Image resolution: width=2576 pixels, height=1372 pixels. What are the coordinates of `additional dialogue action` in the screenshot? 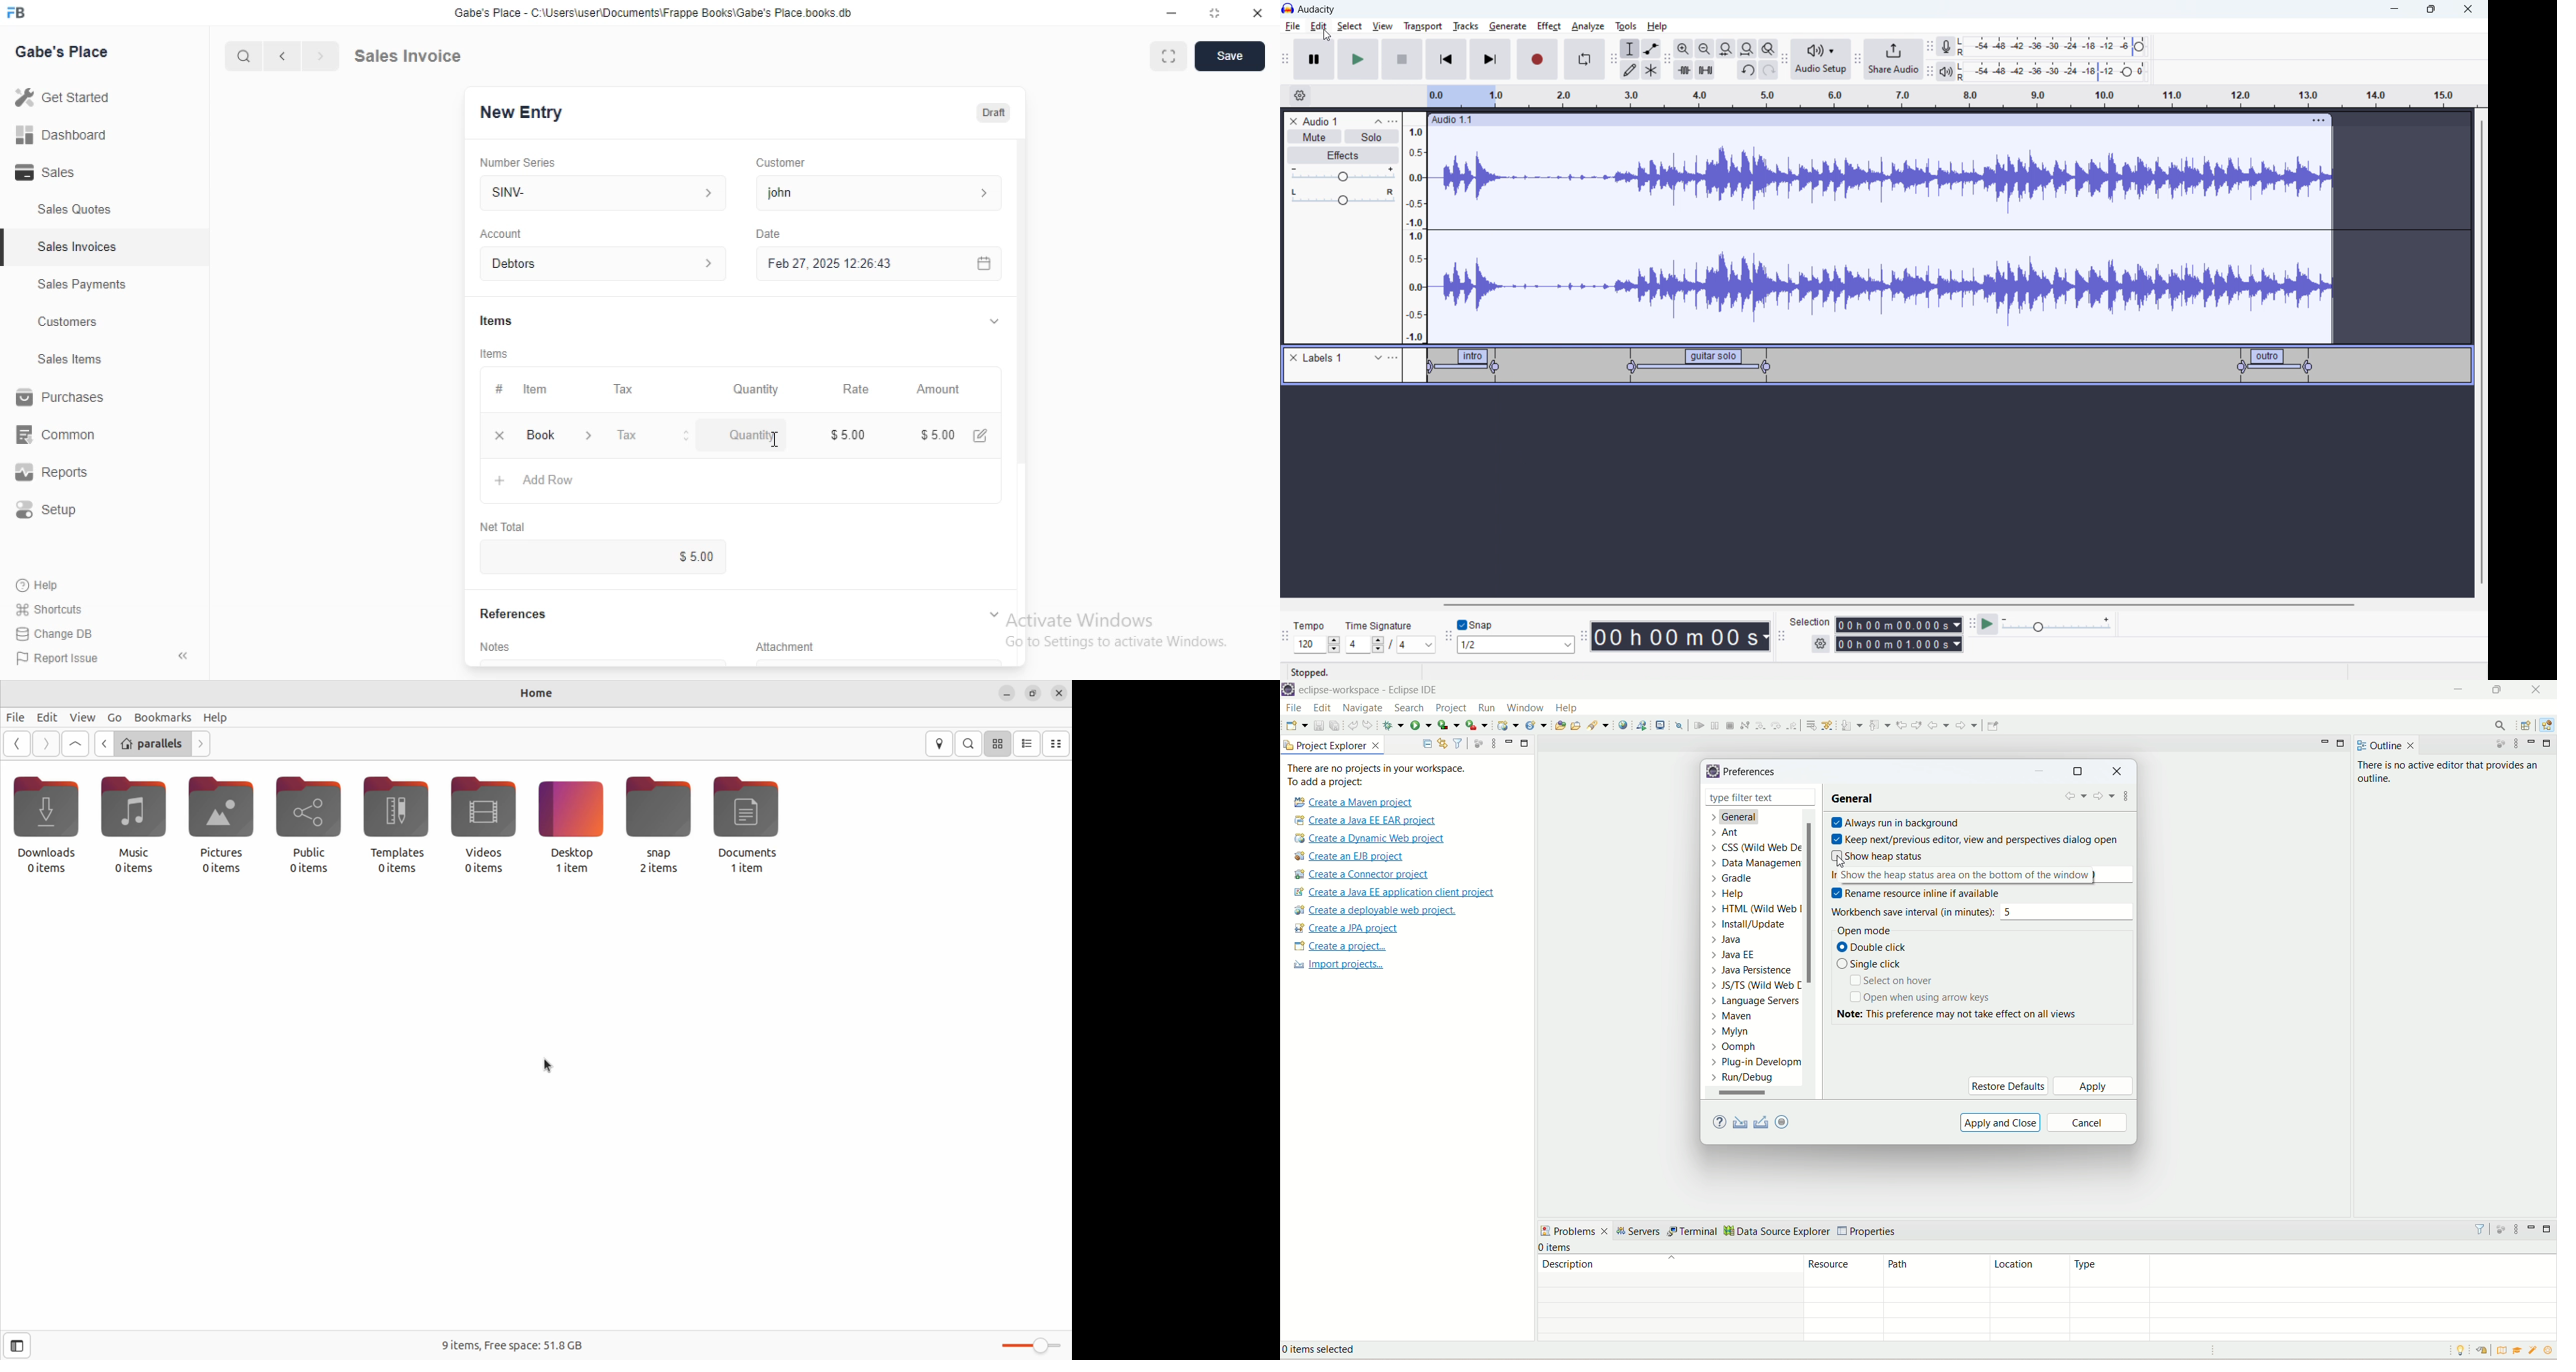 It's located at (2128, 798).